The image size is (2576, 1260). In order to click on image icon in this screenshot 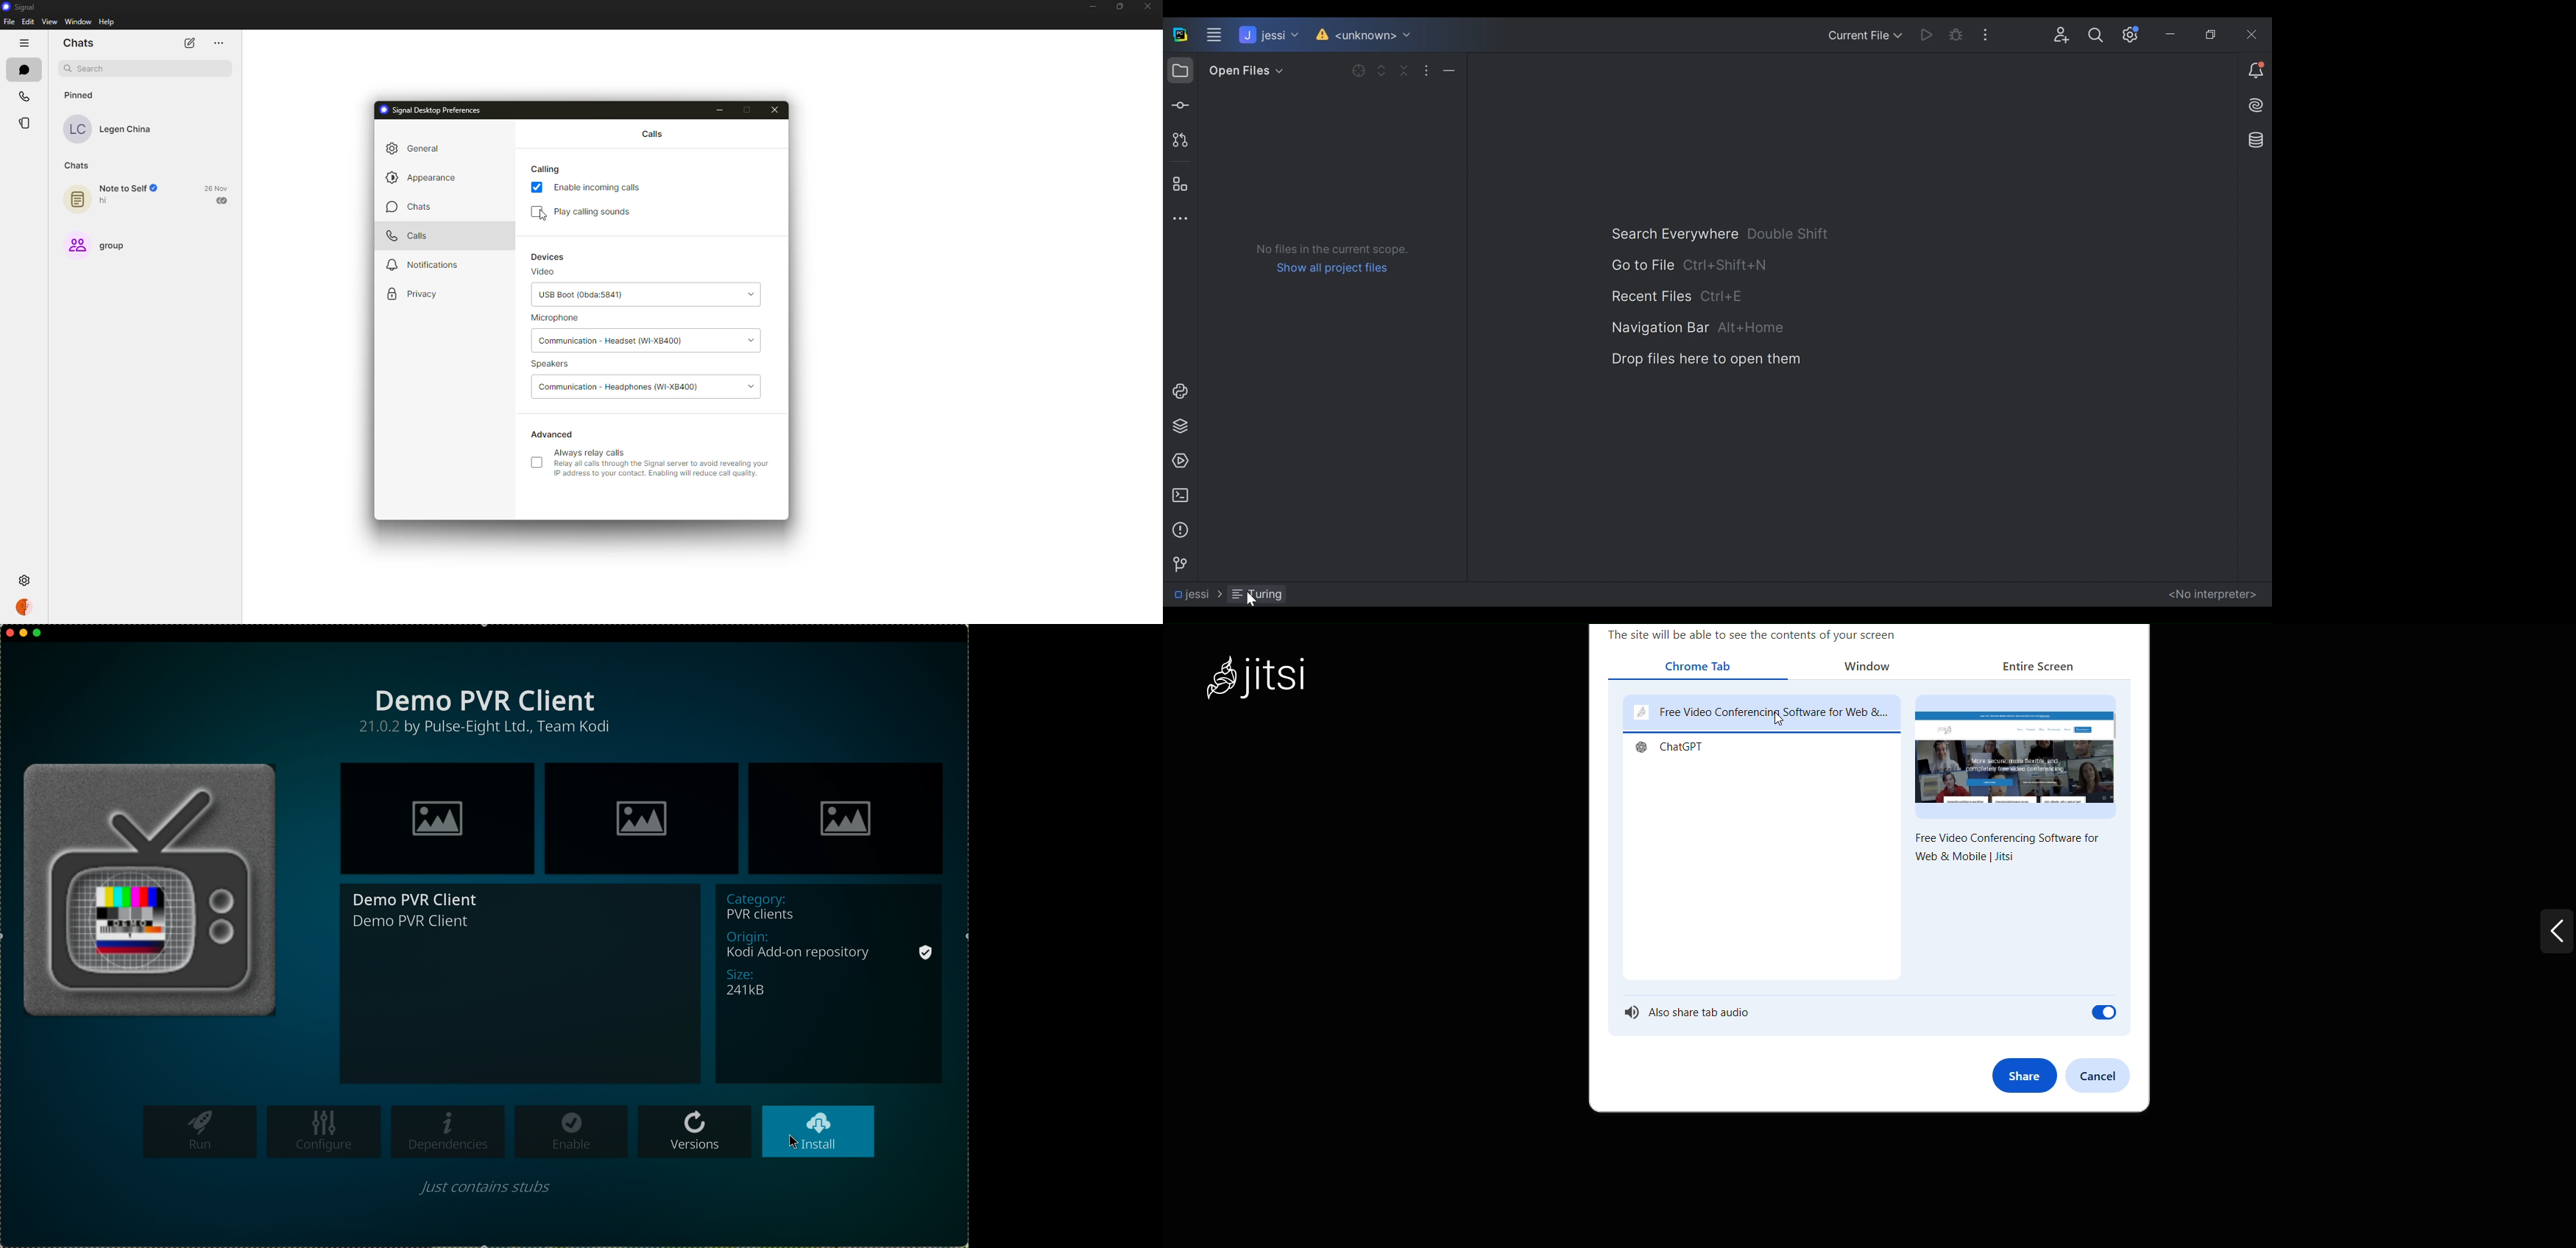, I will do `click(849, 818)`.